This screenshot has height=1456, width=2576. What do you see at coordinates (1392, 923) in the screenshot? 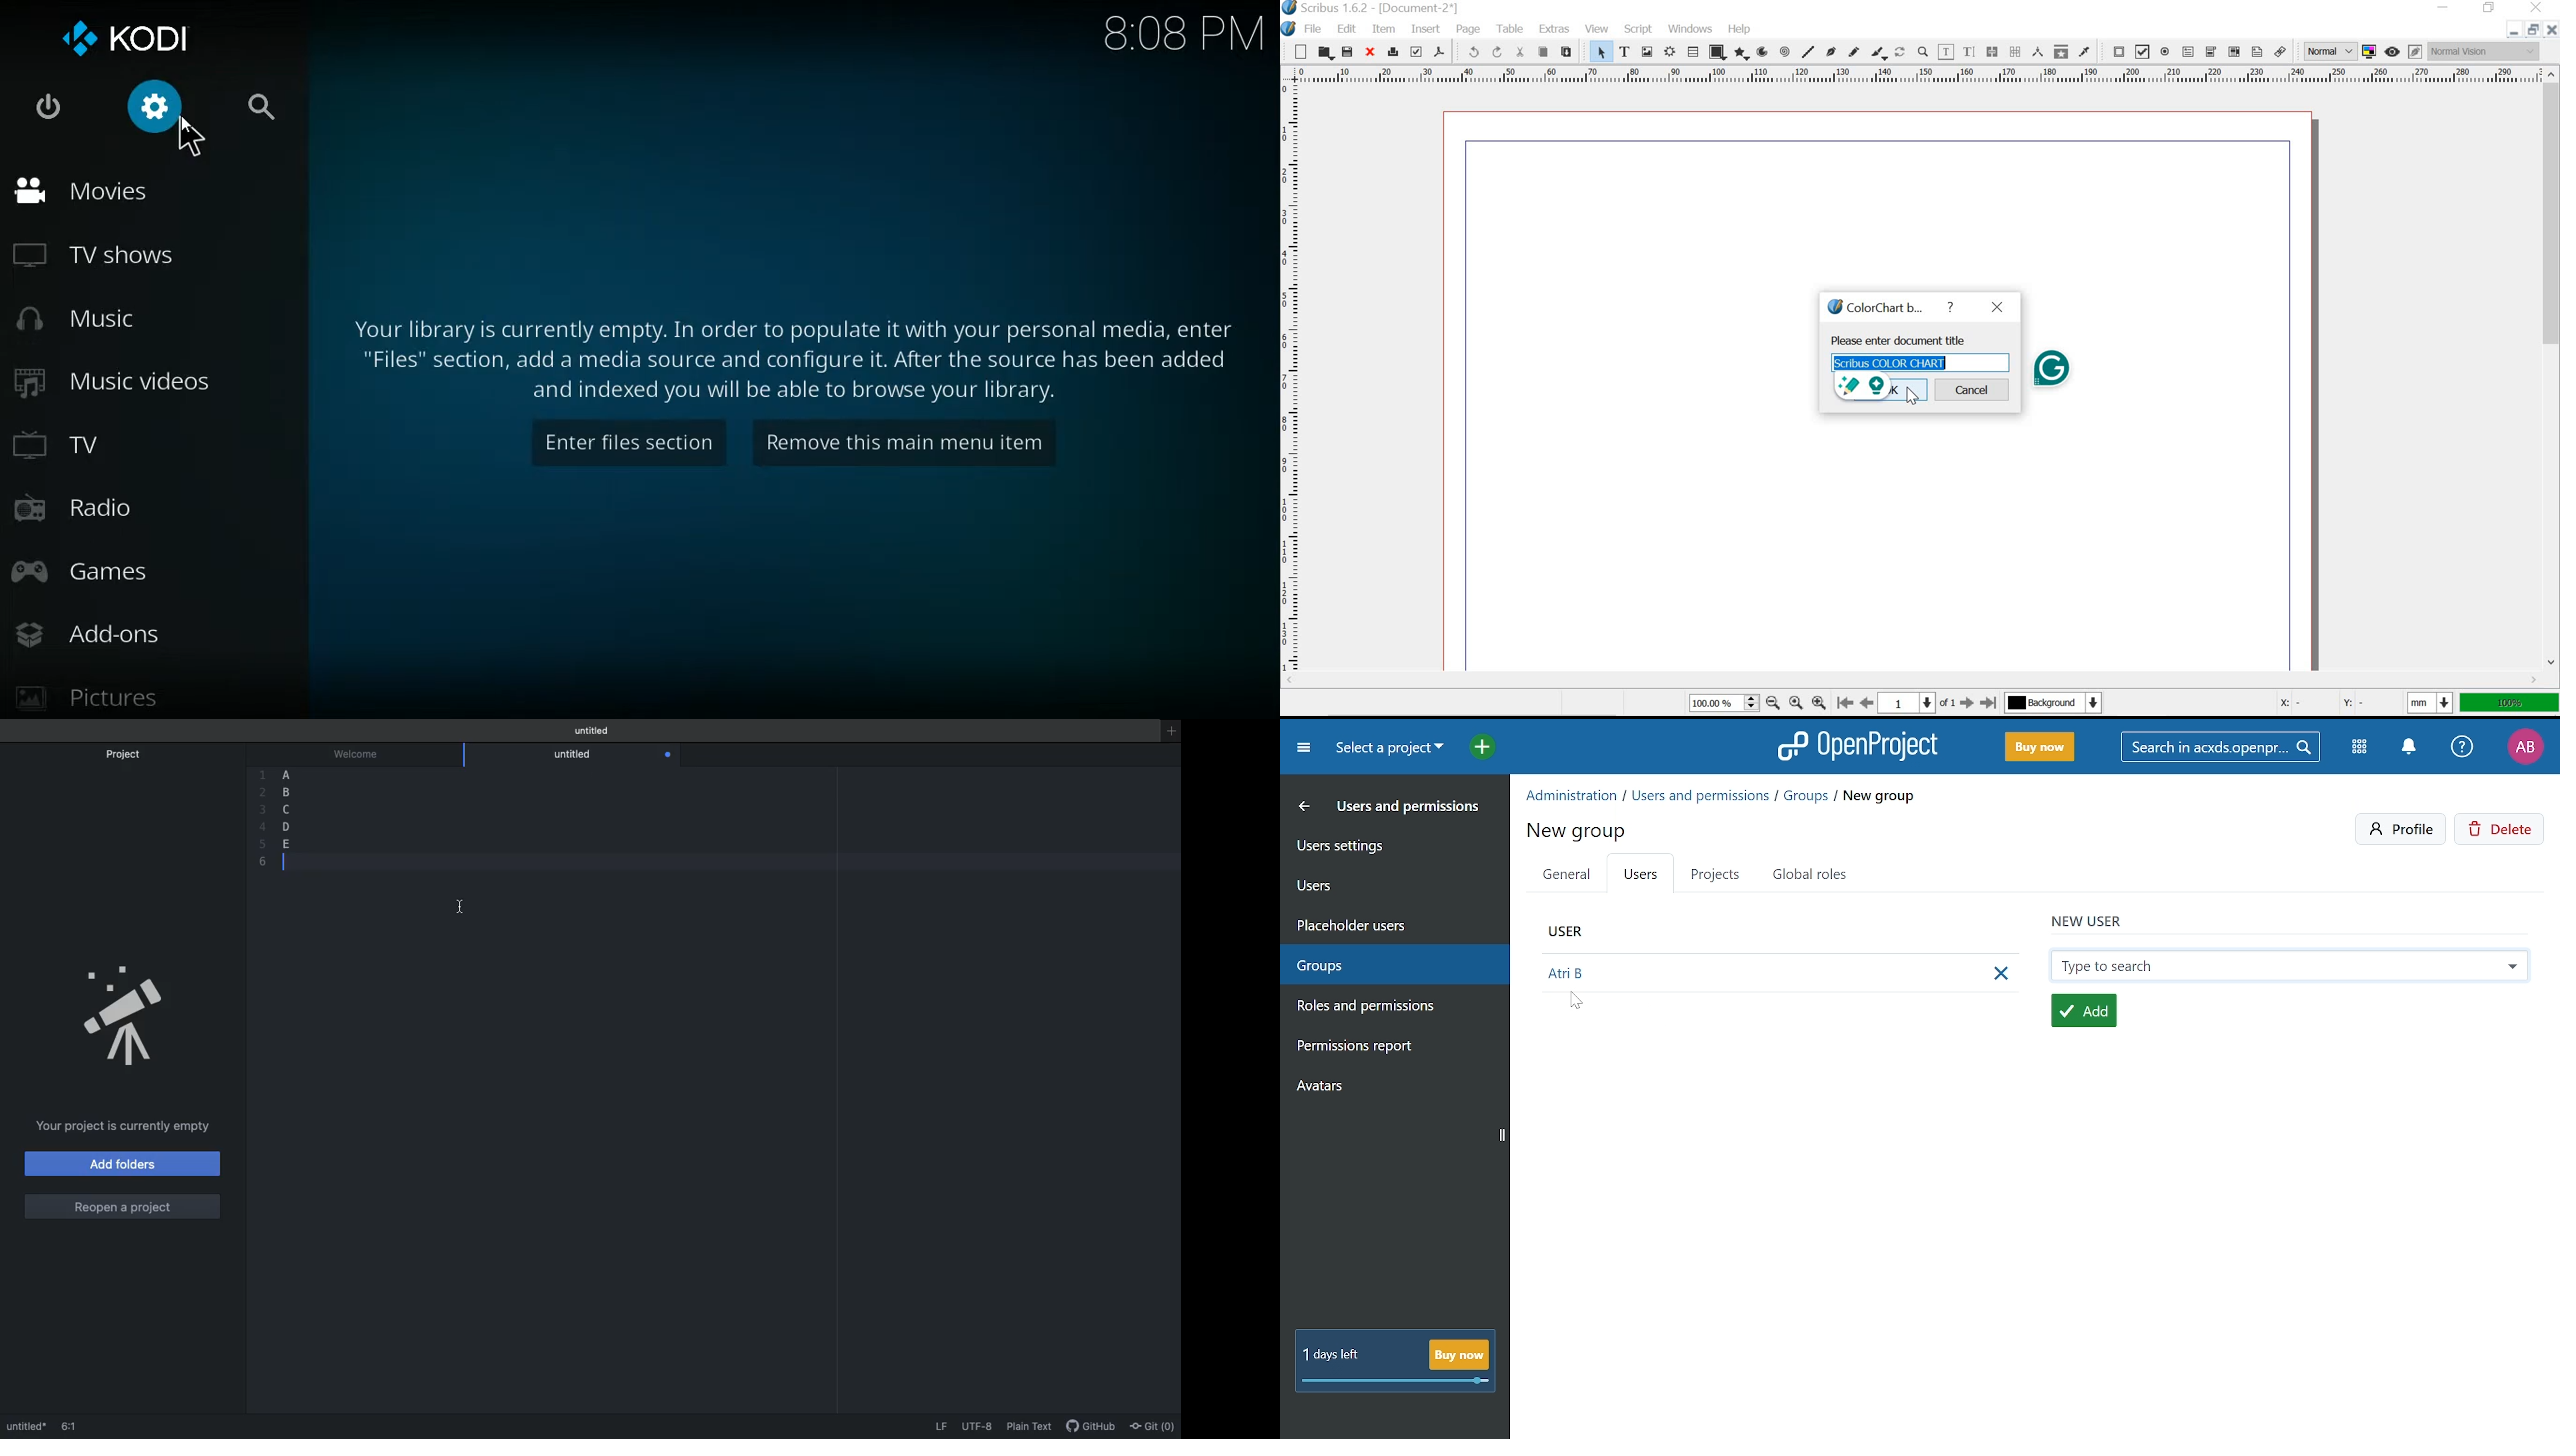
I see `Placeholders users` at bounding box center [1392, 923].